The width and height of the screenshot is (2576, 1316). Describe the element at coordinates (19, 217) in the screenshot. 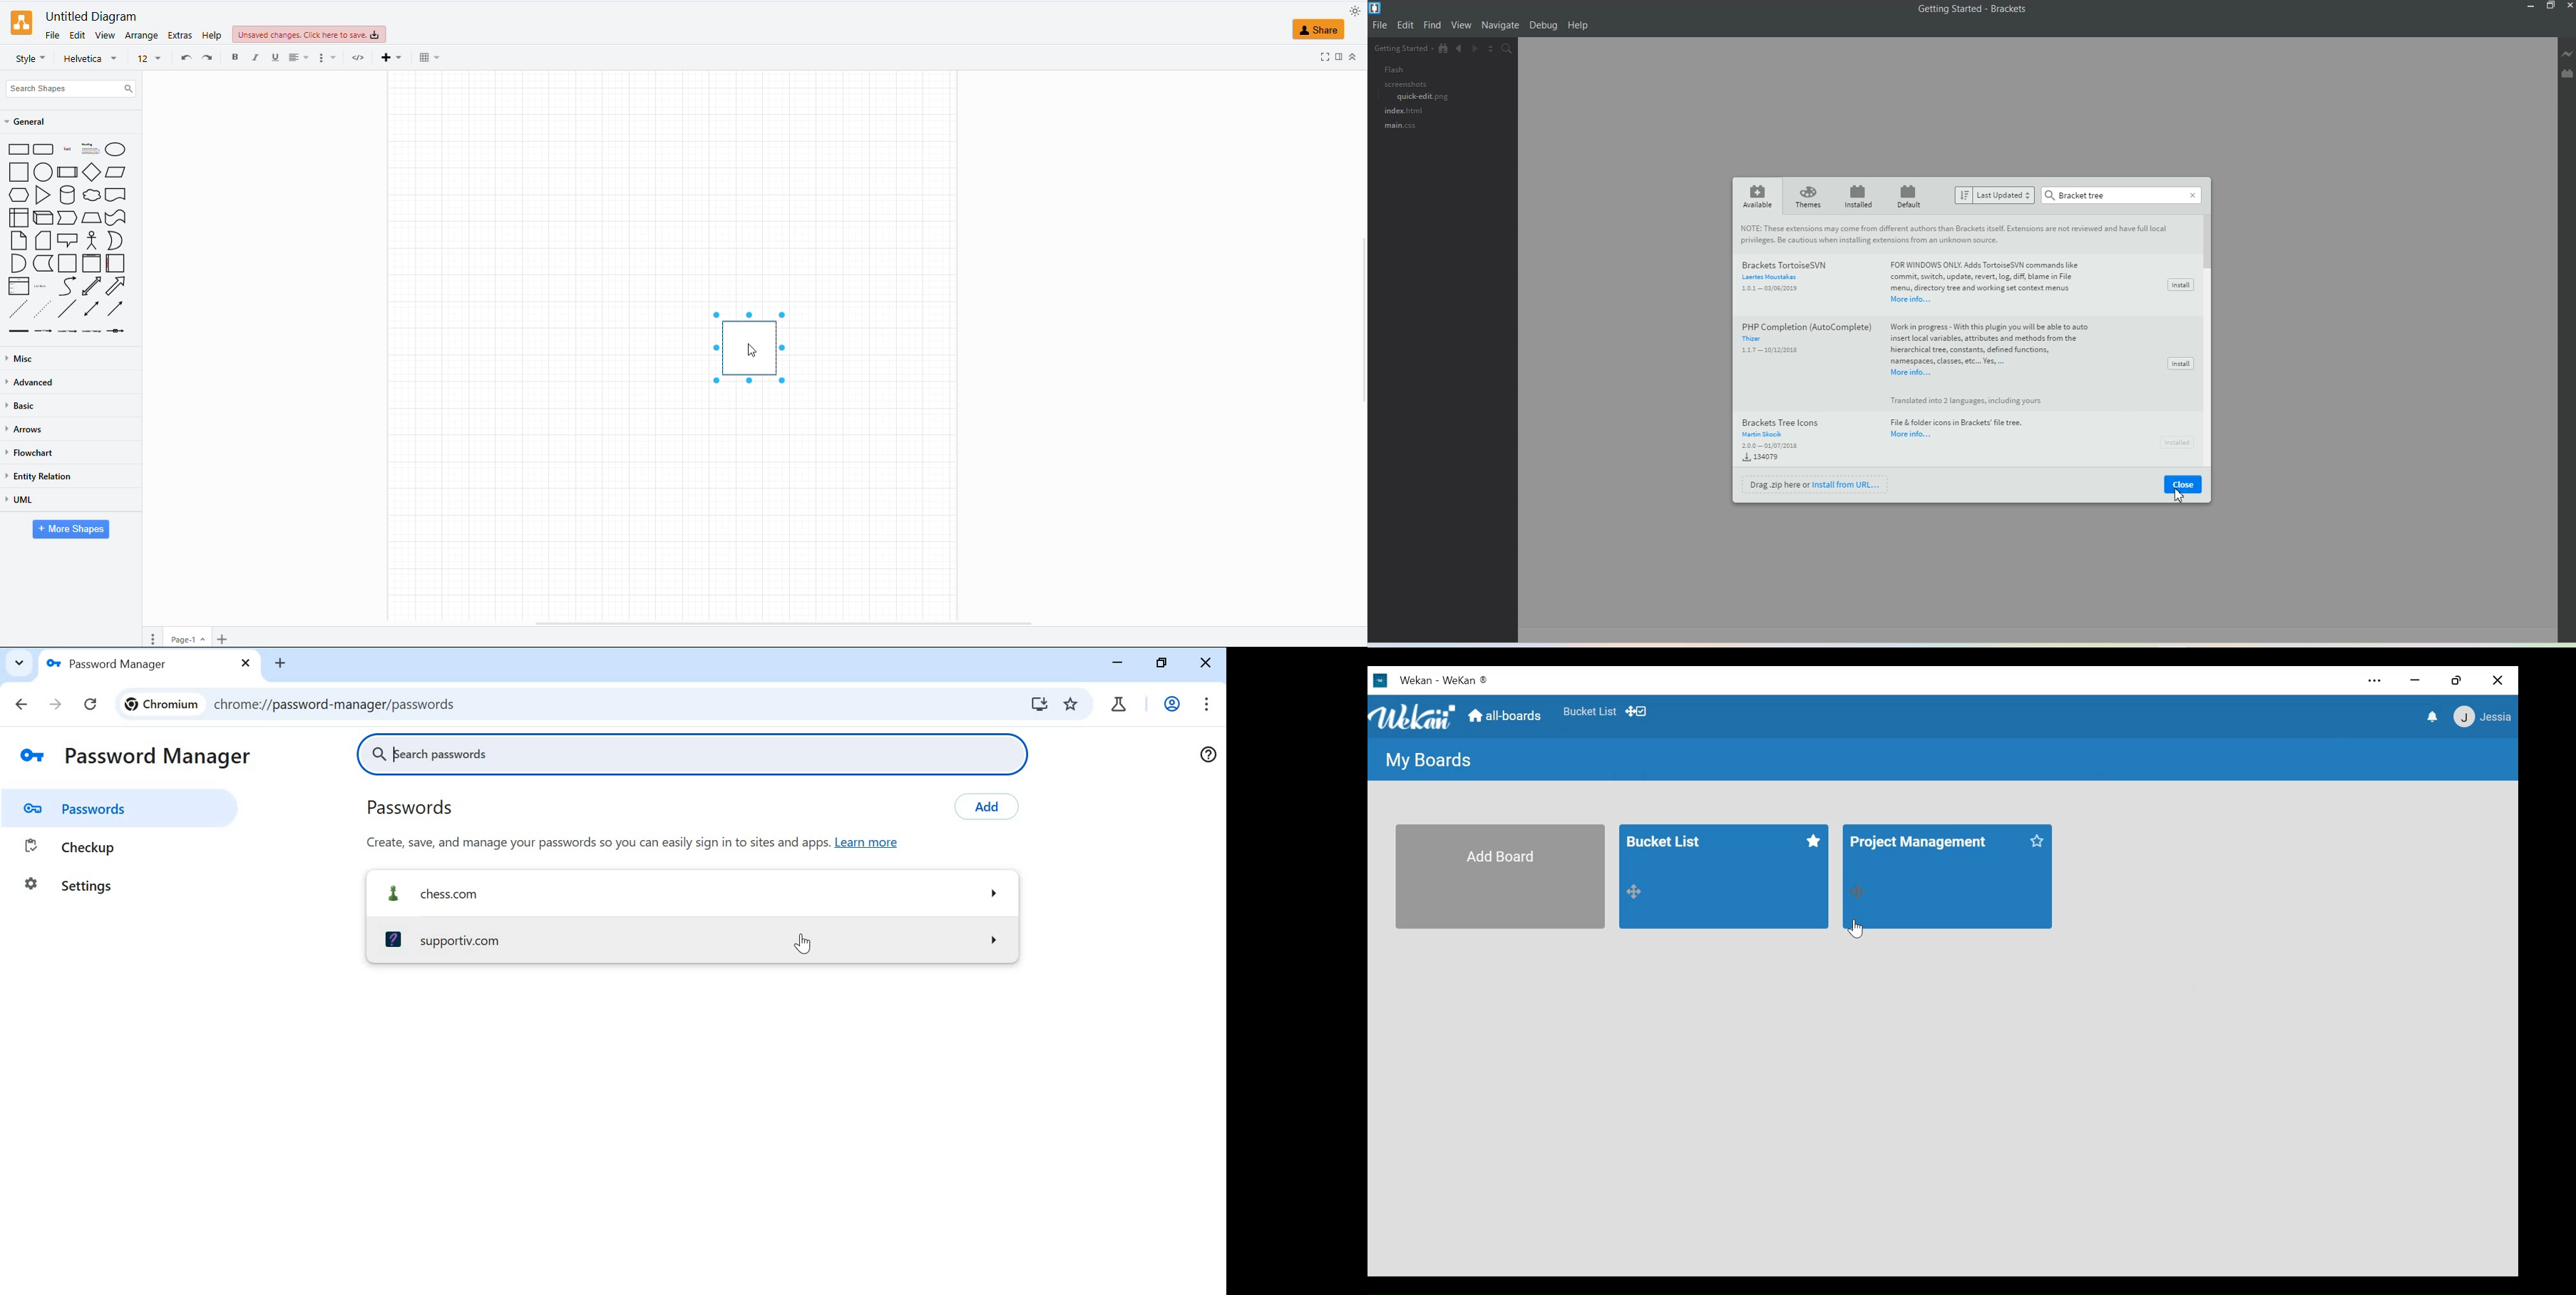

I see `internal storage` at that location.